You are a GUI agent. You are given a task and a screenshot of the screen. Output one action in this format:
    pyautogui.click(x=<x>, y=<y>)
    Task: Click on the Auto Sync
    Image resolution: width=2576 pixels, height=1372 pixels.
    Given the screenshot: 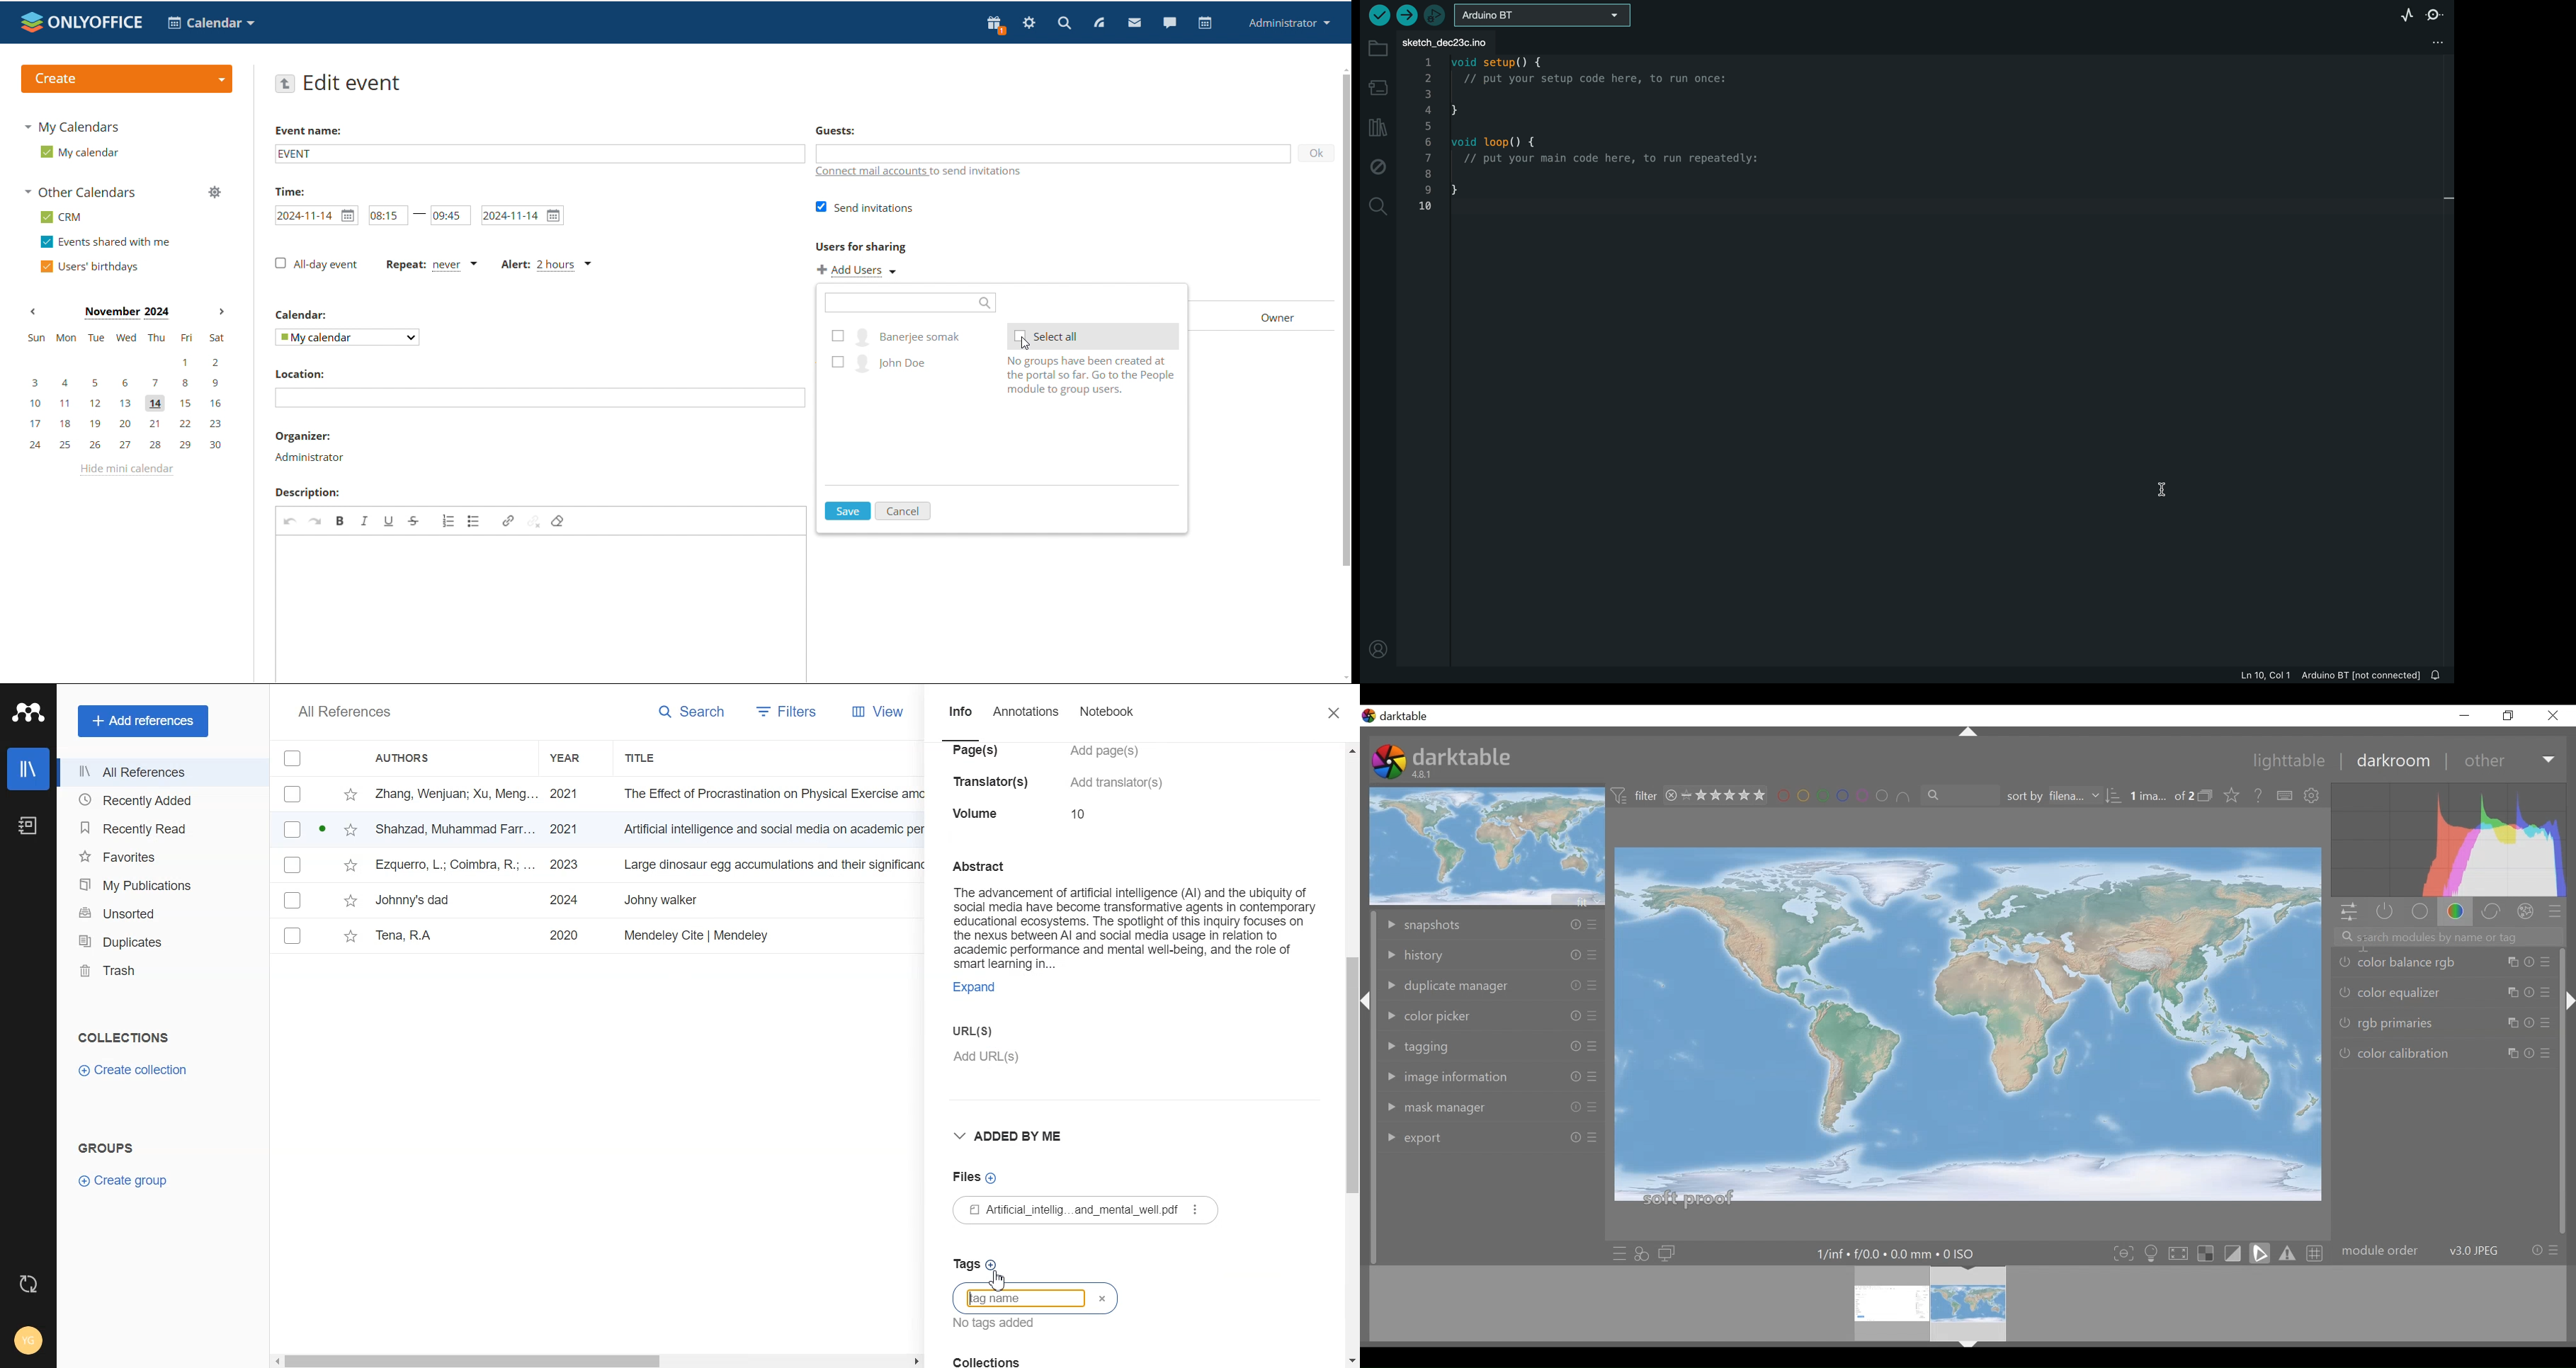 What is the action you would take?
    pyautogui.click(x=29, y=1284)
    